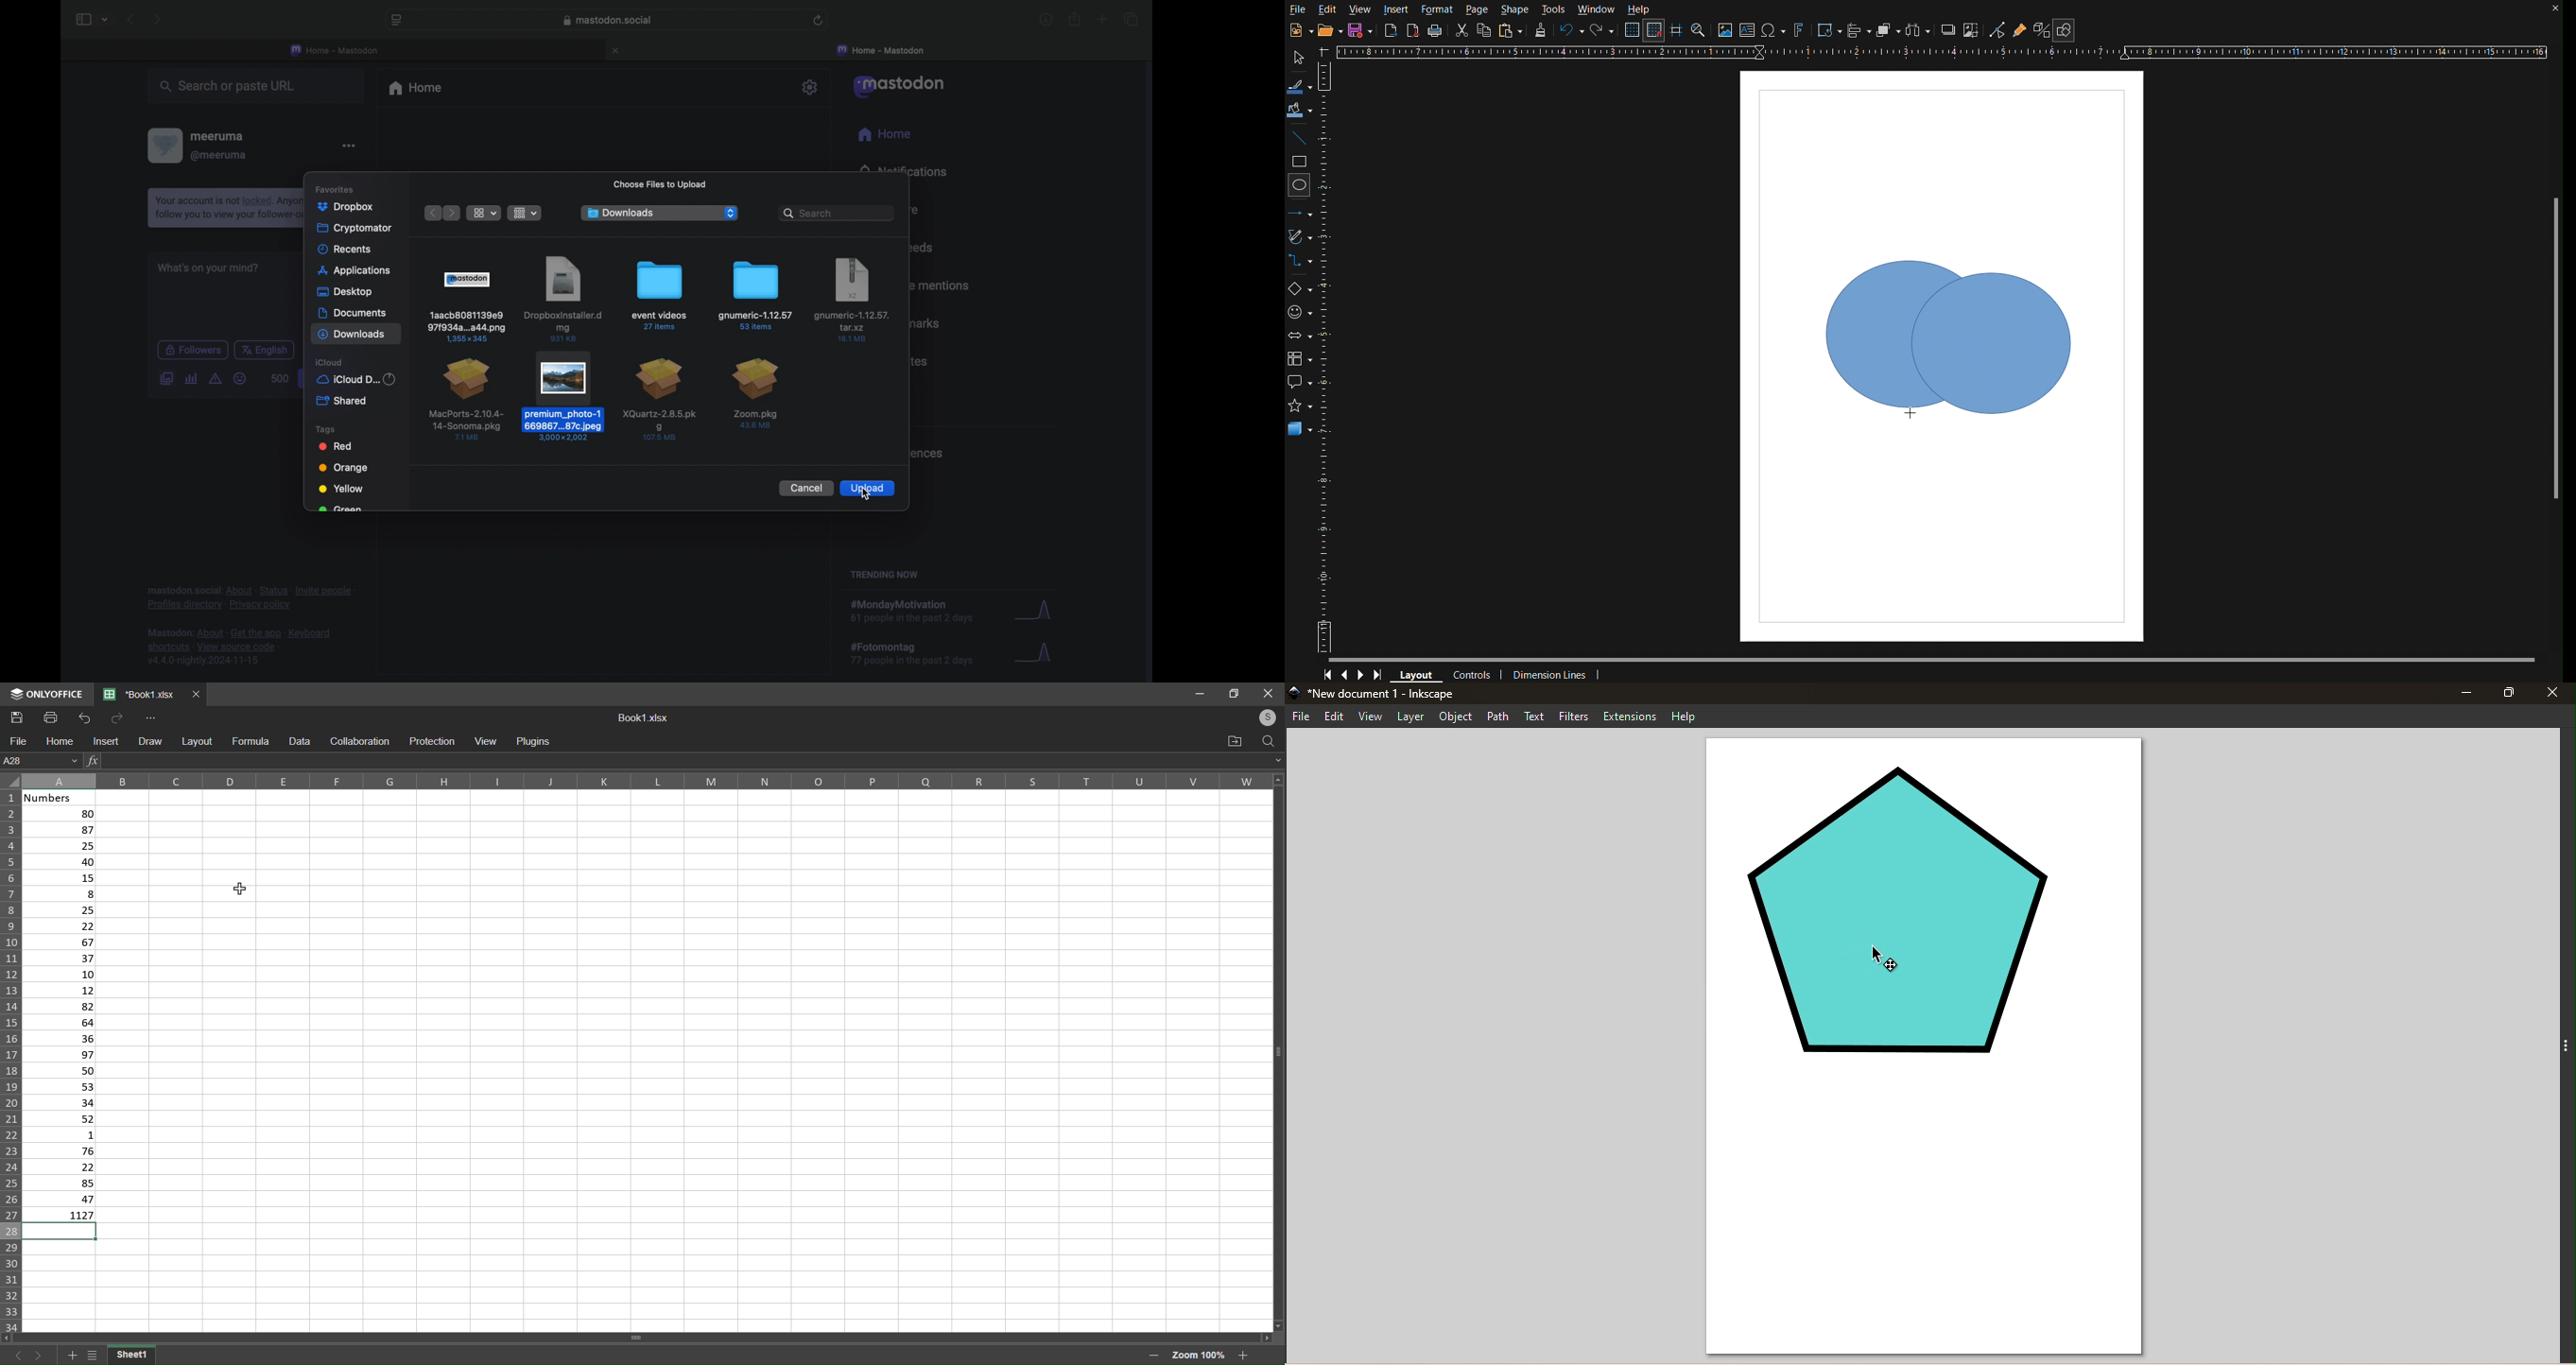  I want to click on Insert, so click(1395, 8).